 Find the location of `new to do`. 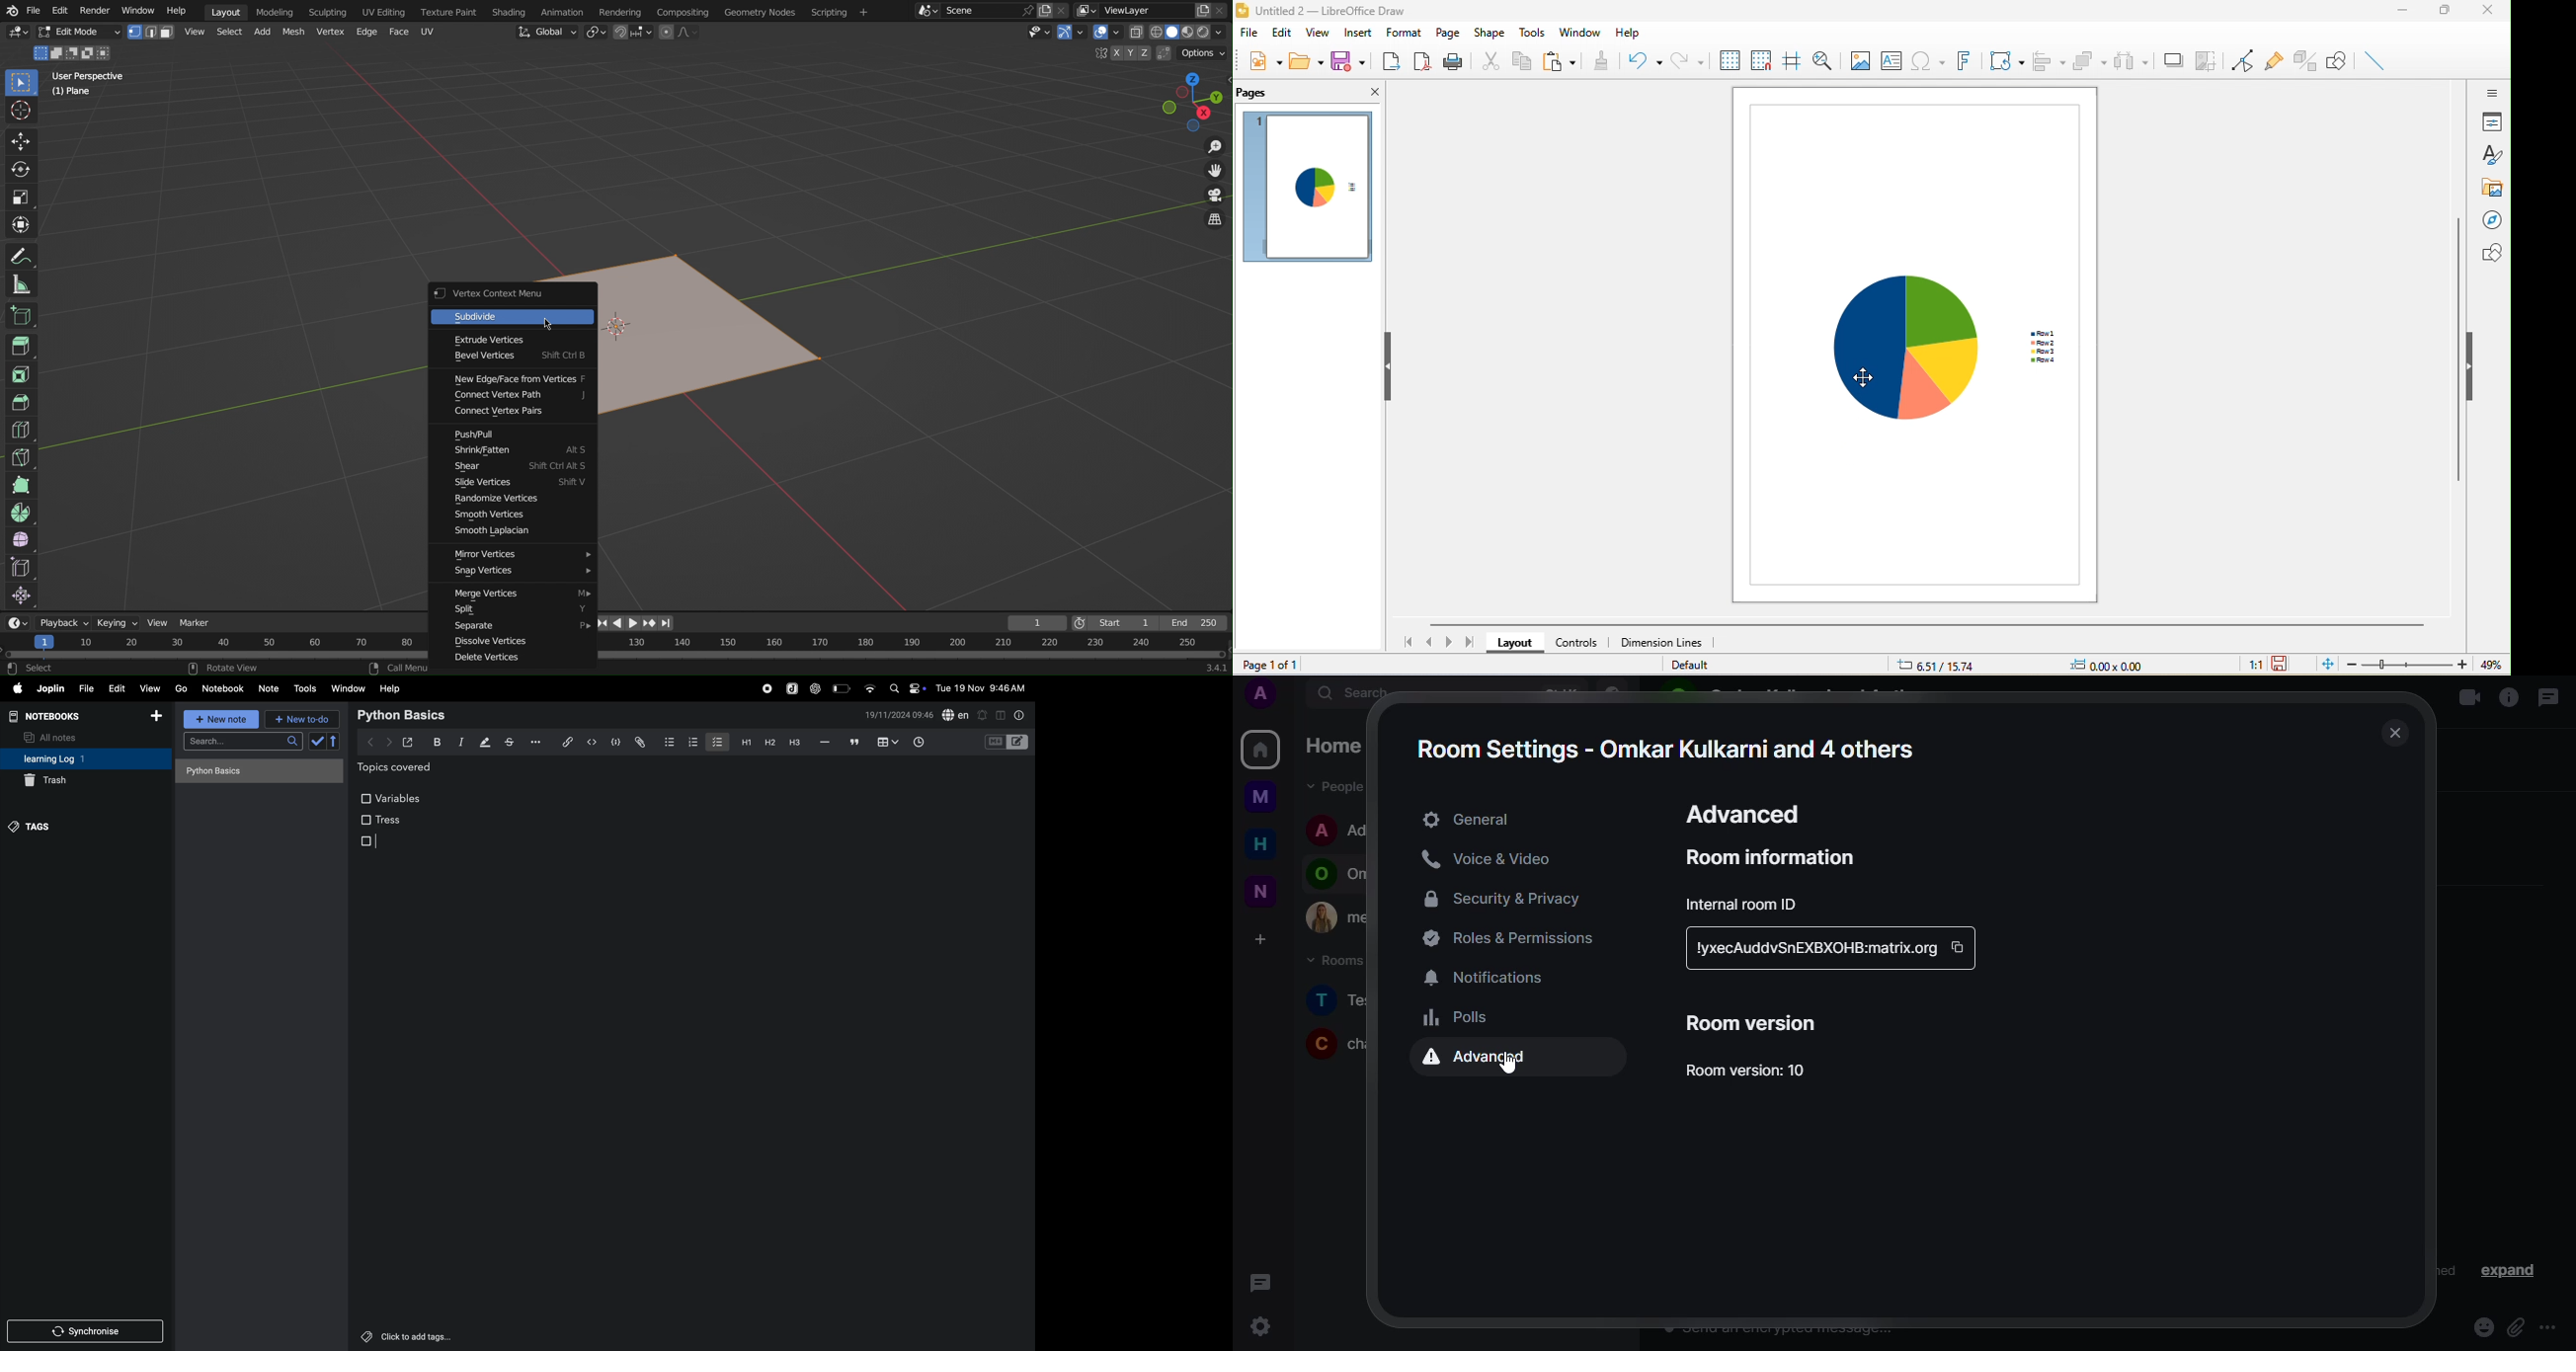

new to do is located at coordinates (299, 718).